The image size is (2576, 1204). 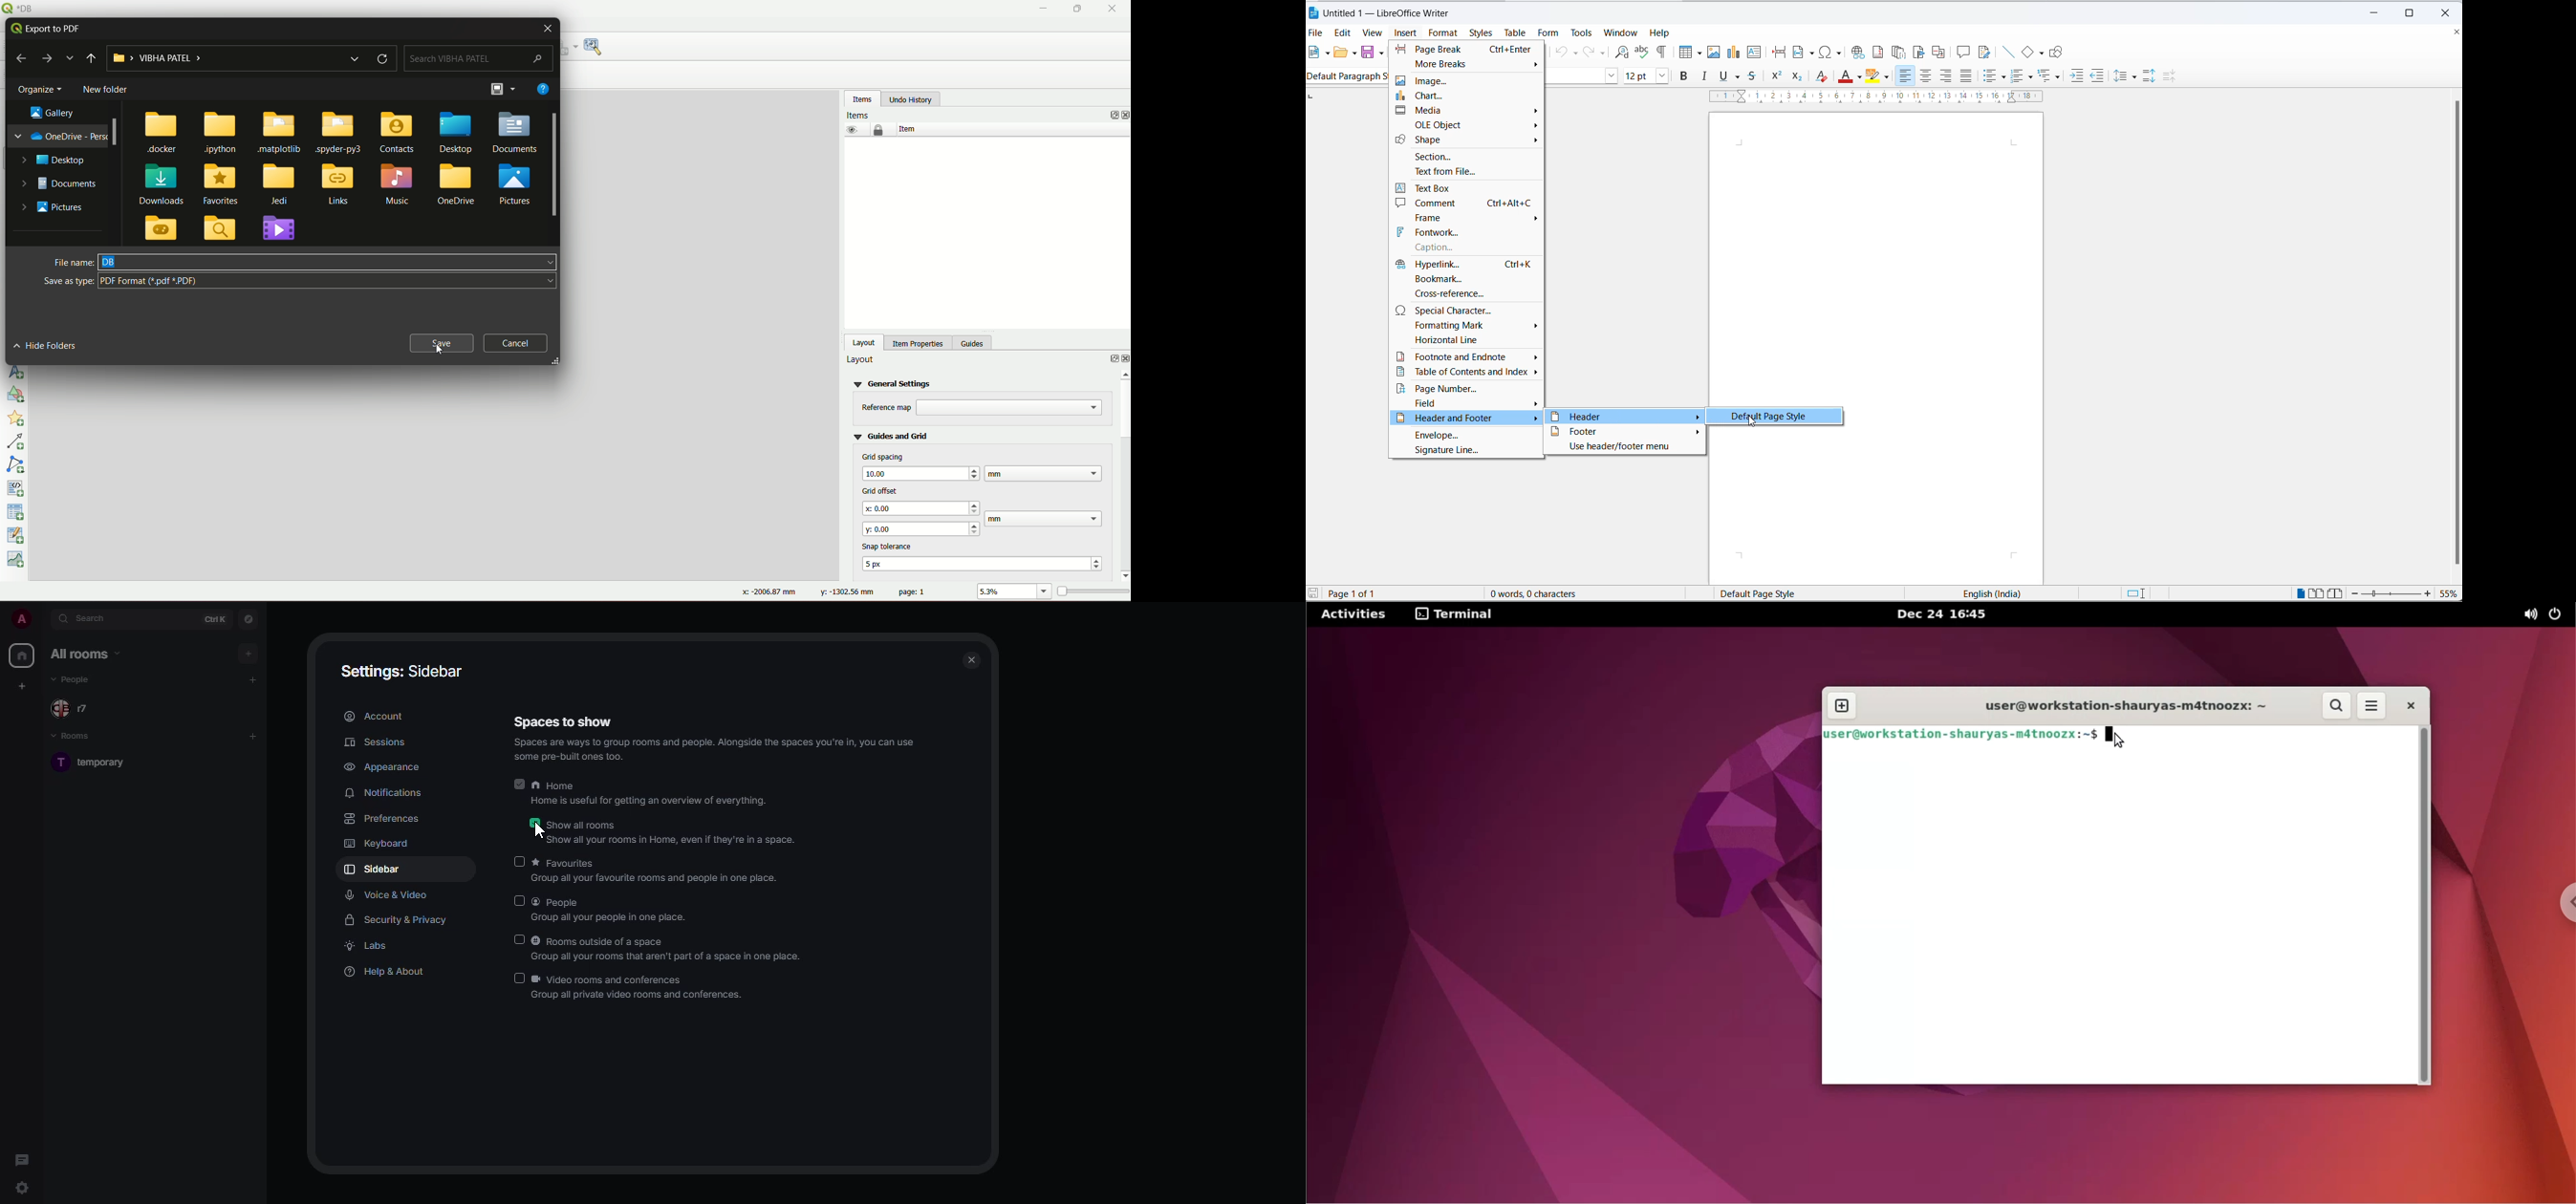 I want to click on guides, so click(x=975, y=342).